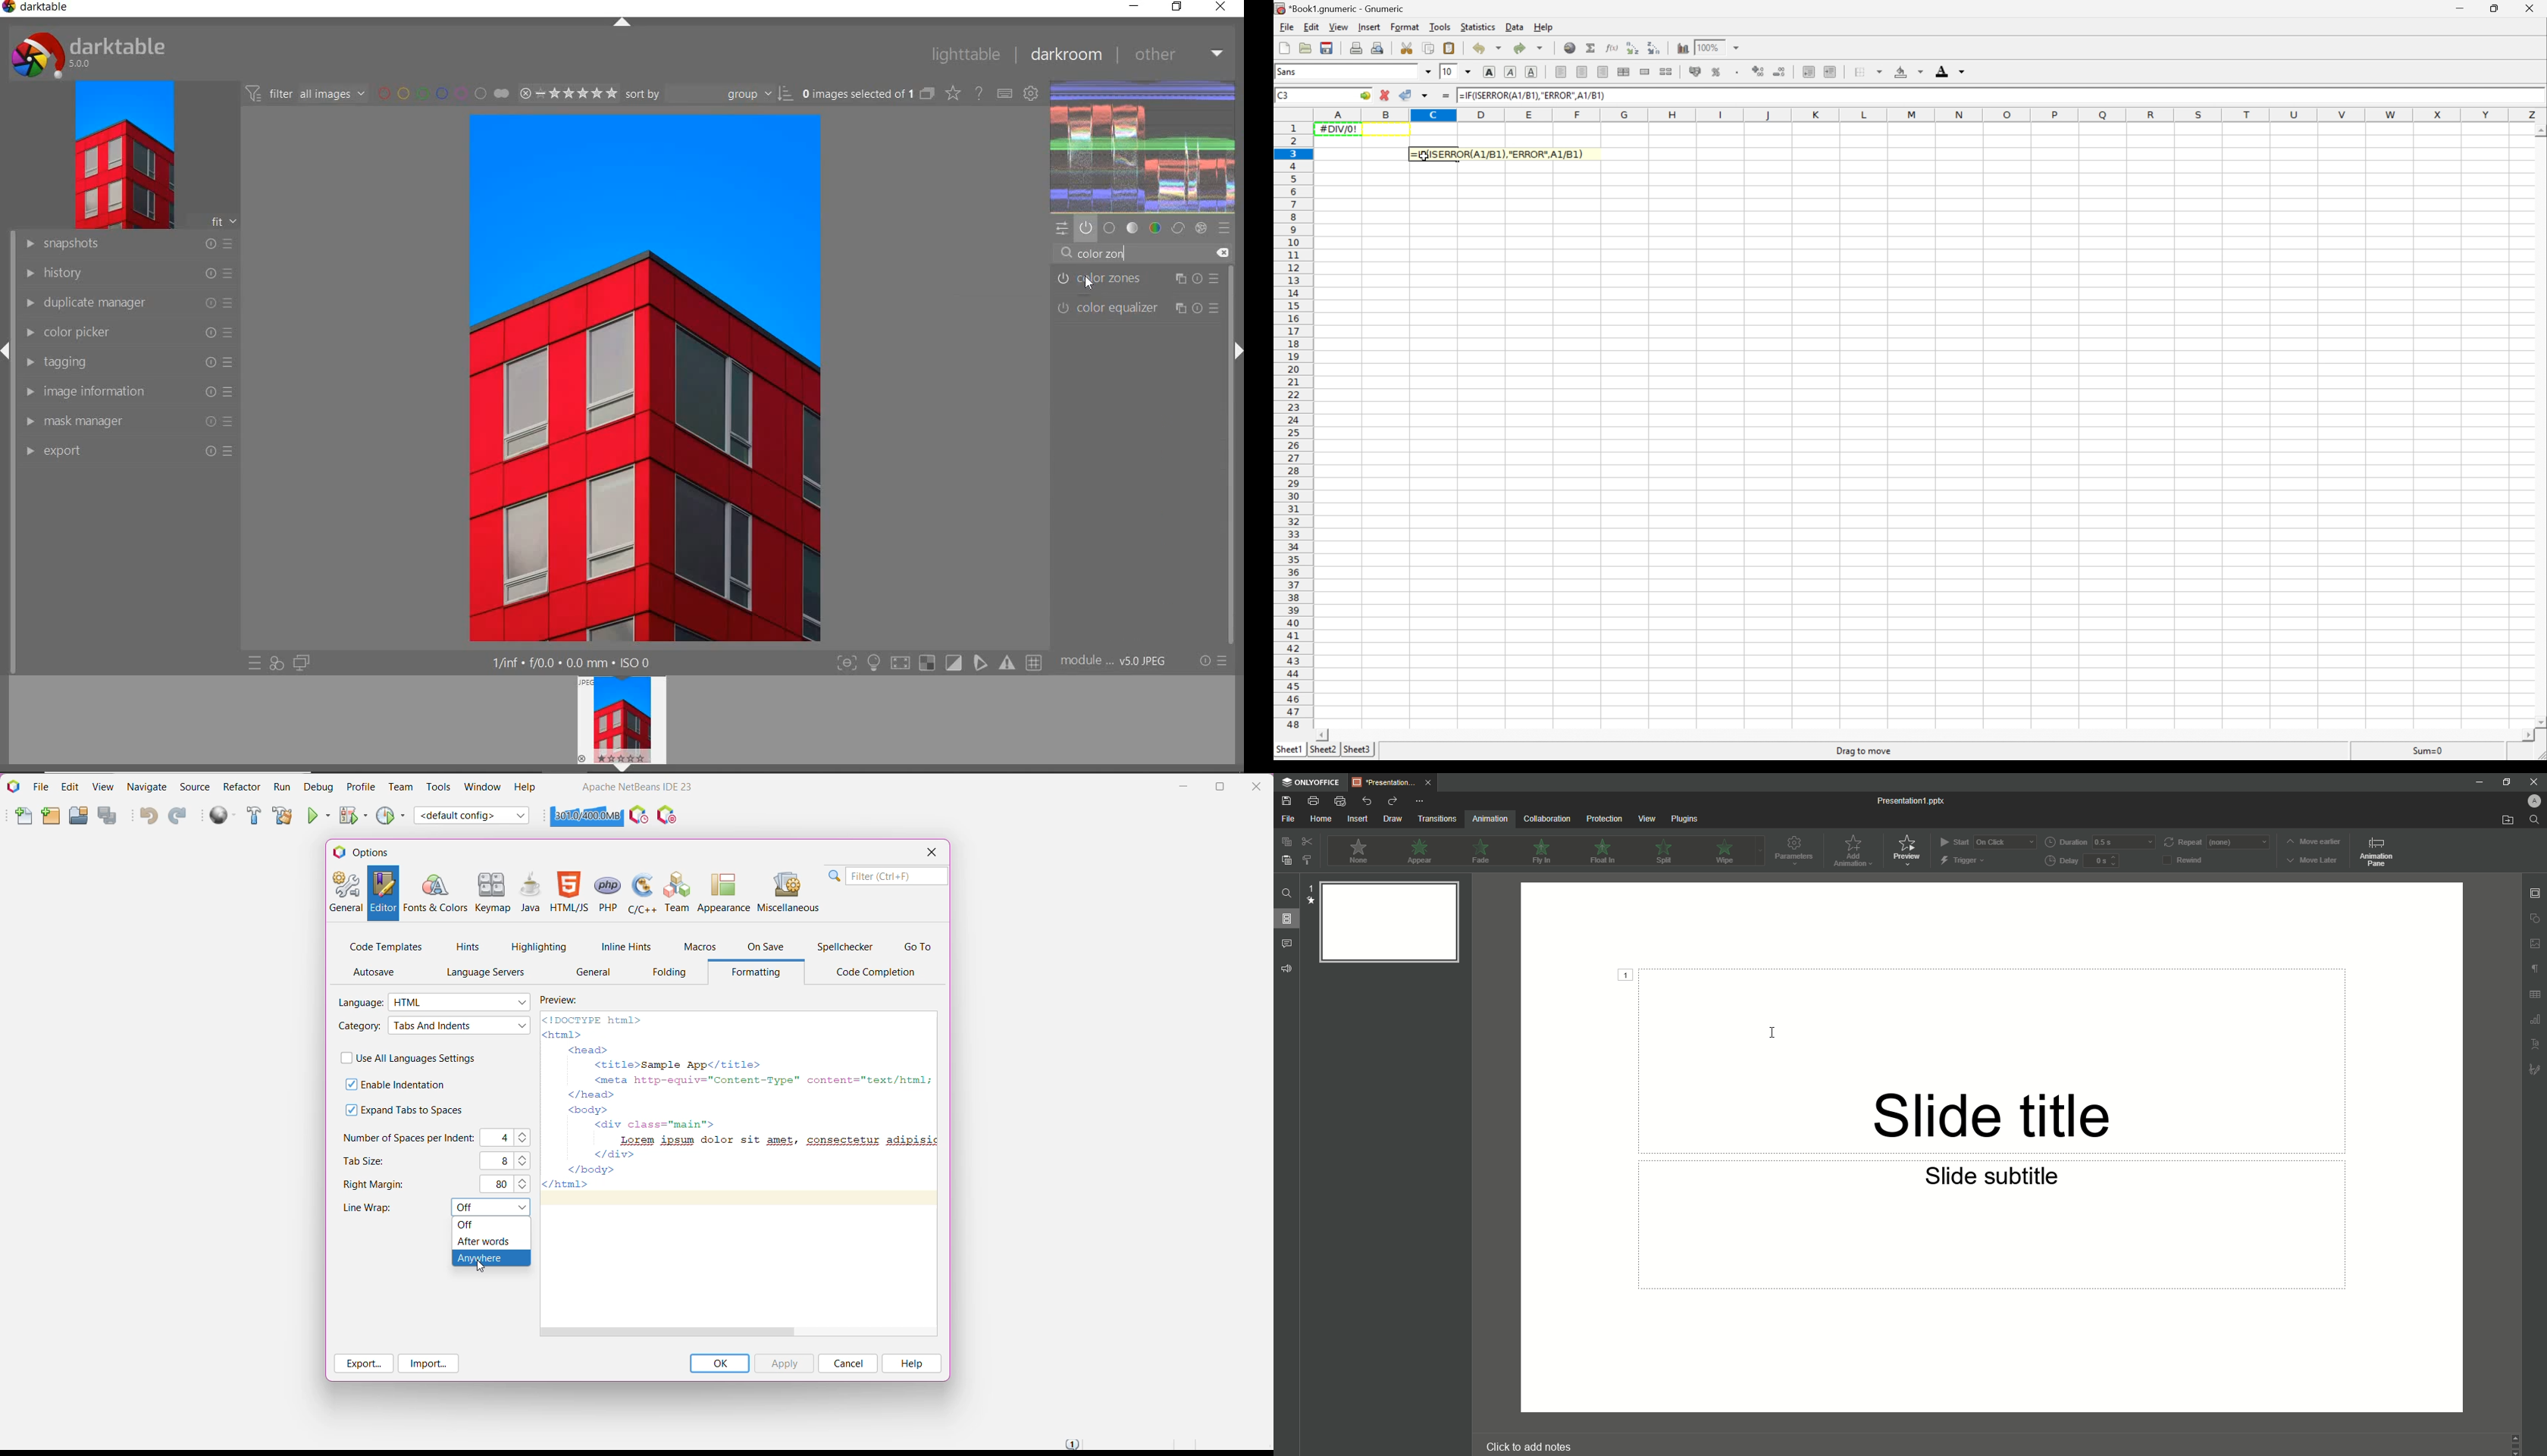 This screenshot has height=1456, width=2548. What do you see at coordinates (1994, 1181) in the screenshot?
I see `Slide subtitle` at bounding box center [1994, 1181].